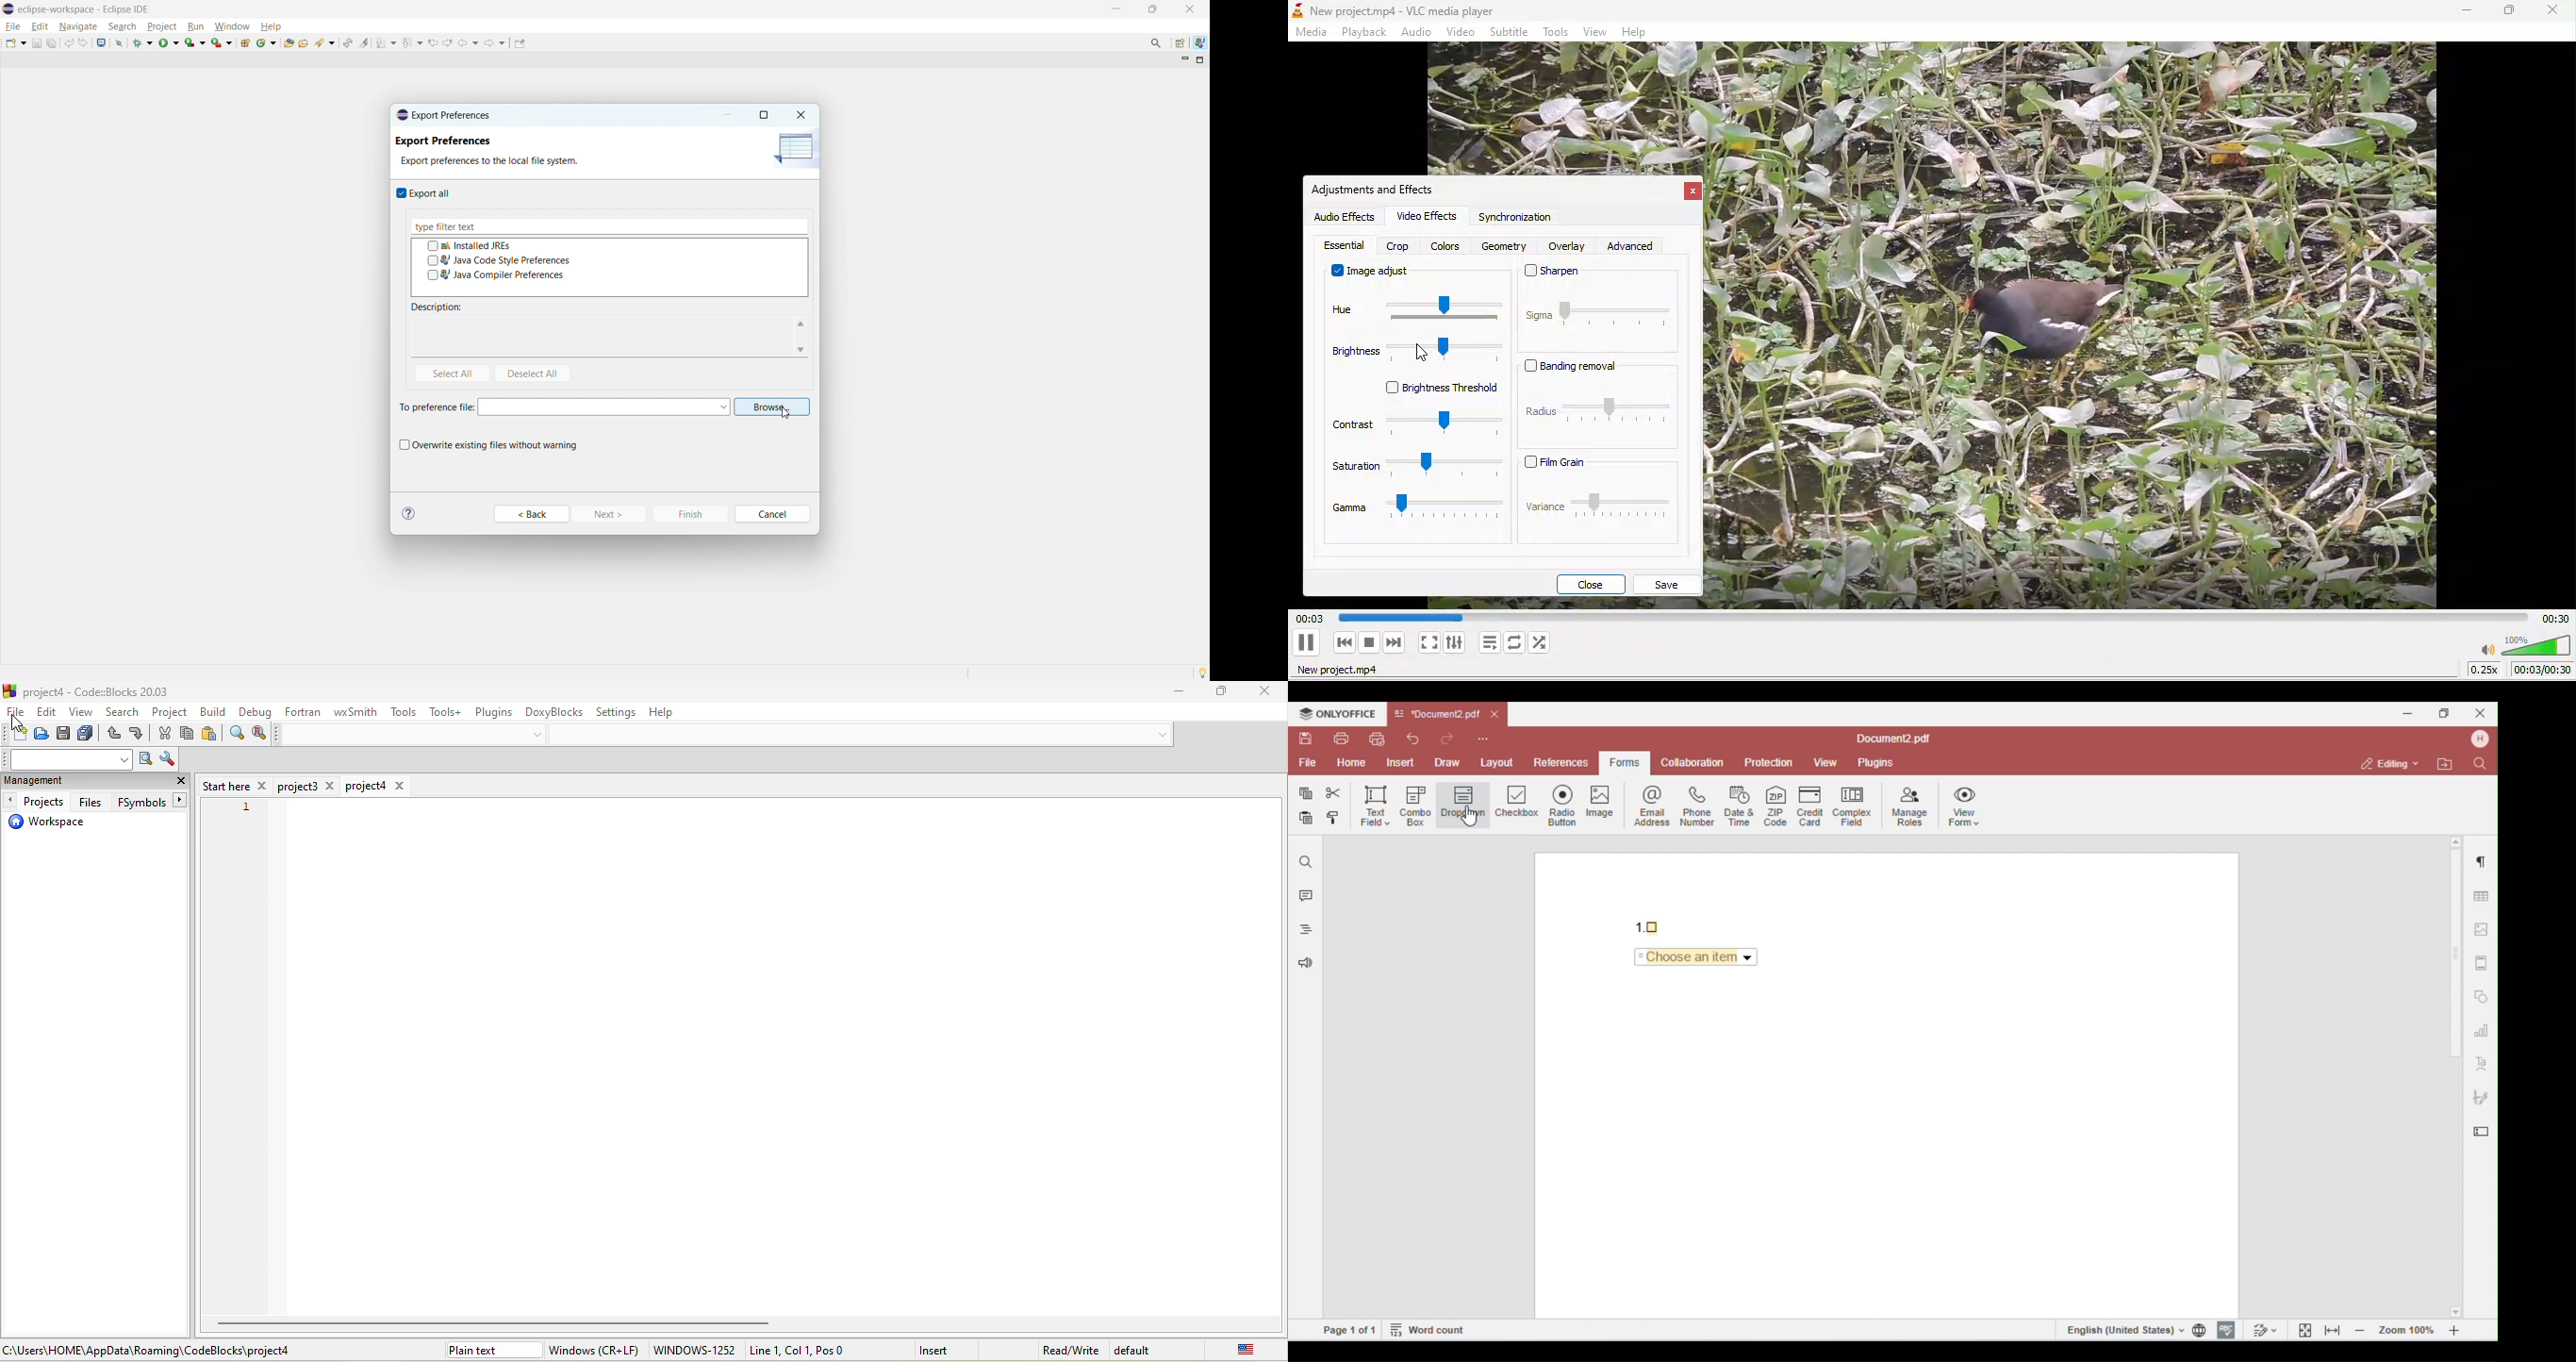 The image size is (2576, 1372). Describe the element at coordinates (304, 711) in the screenshot. I see `fortran` at that location.